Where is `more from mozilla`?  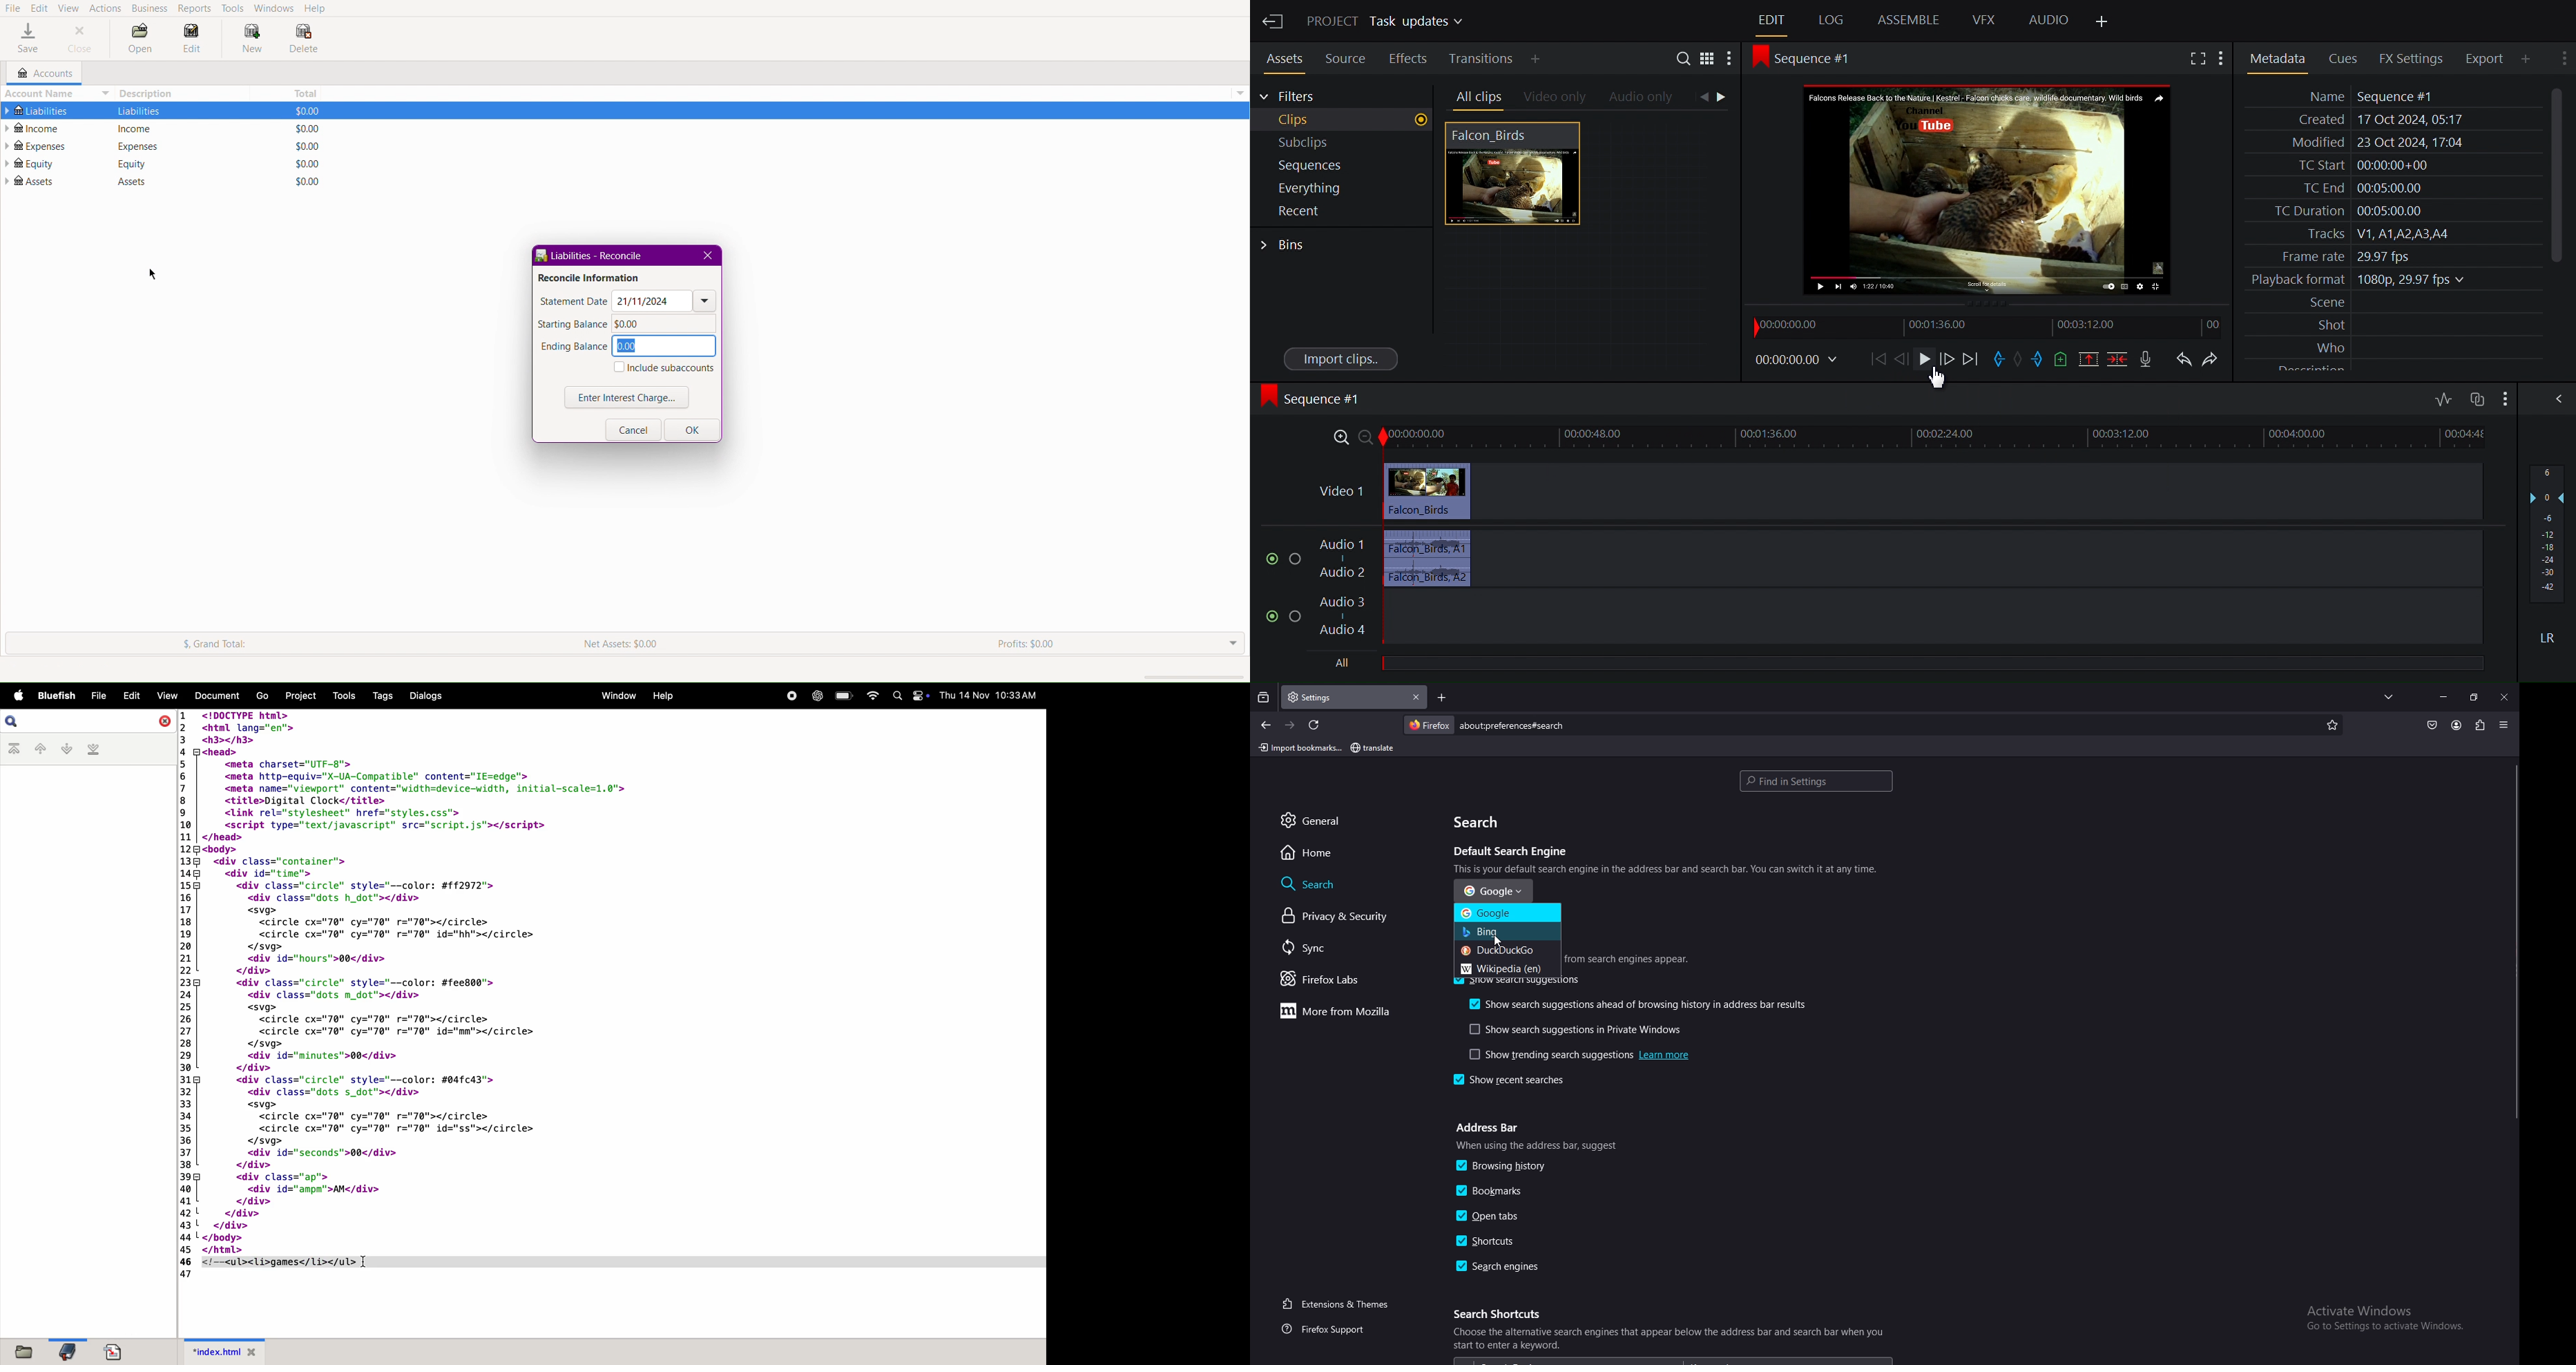 more from mozilla is located at coordinates (1345, 1011).